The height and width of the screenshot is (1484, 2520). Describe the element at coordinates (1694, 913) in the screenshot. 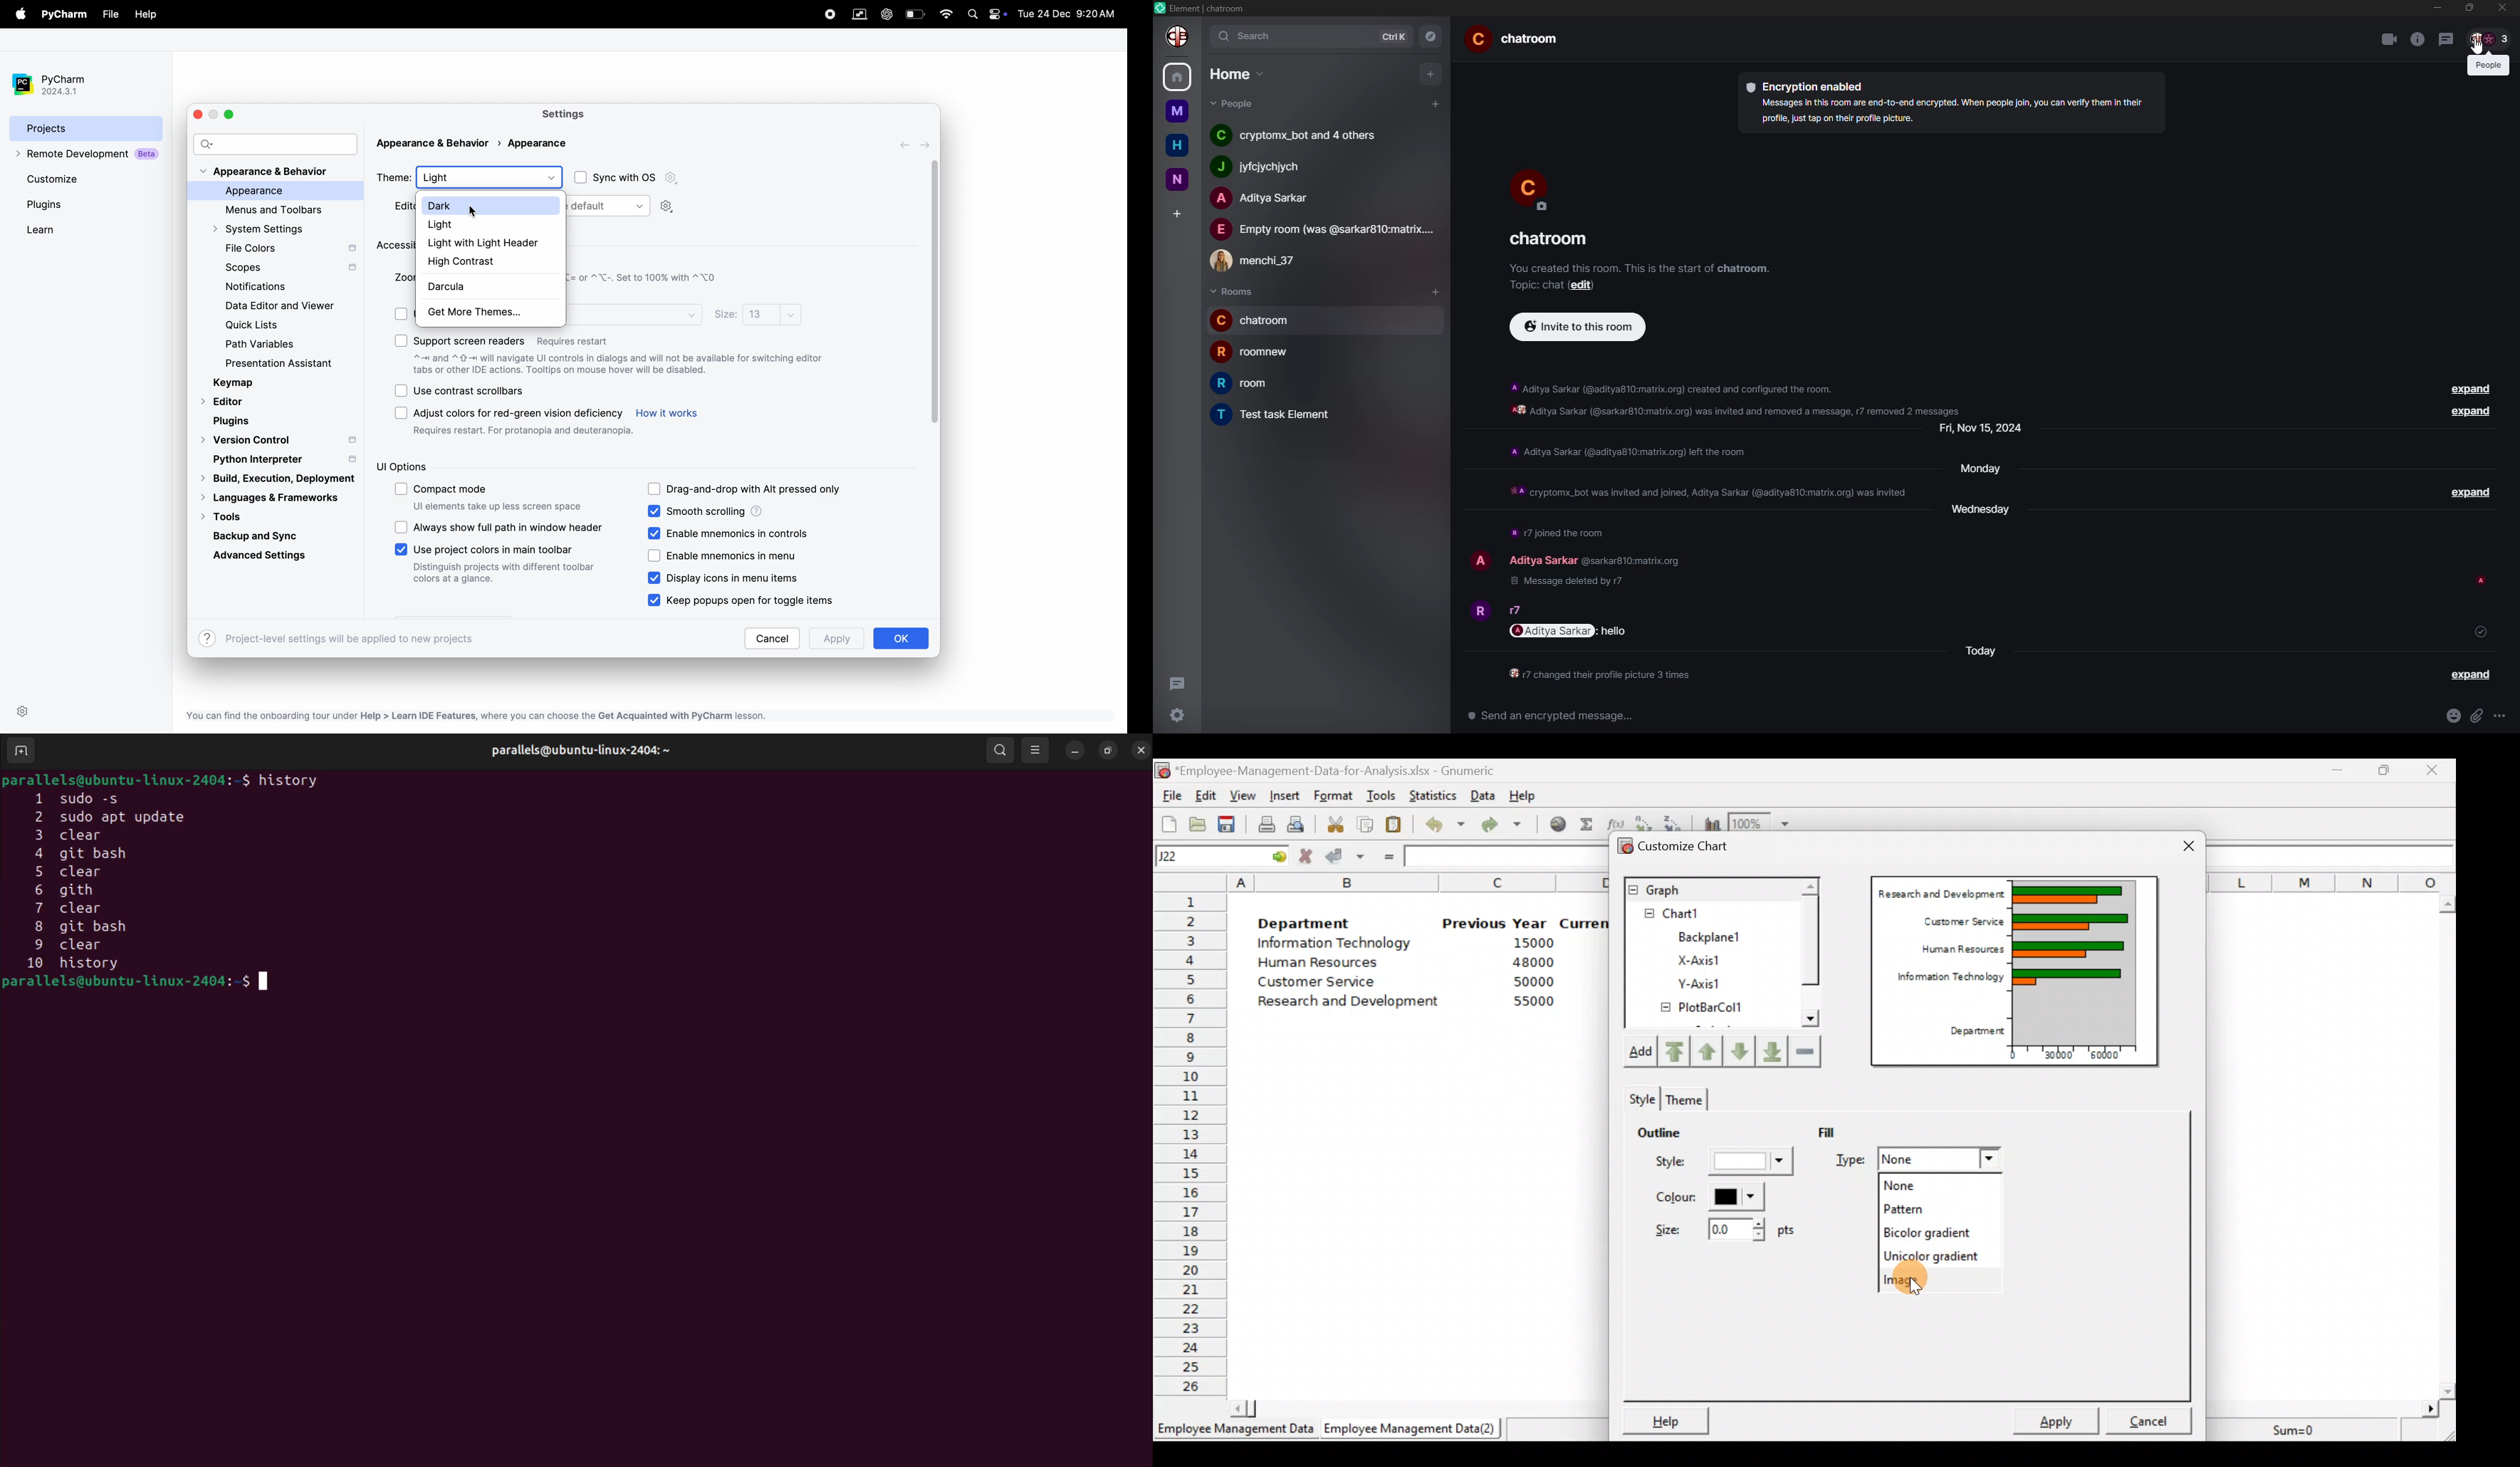

I see `Chart1` at that location.